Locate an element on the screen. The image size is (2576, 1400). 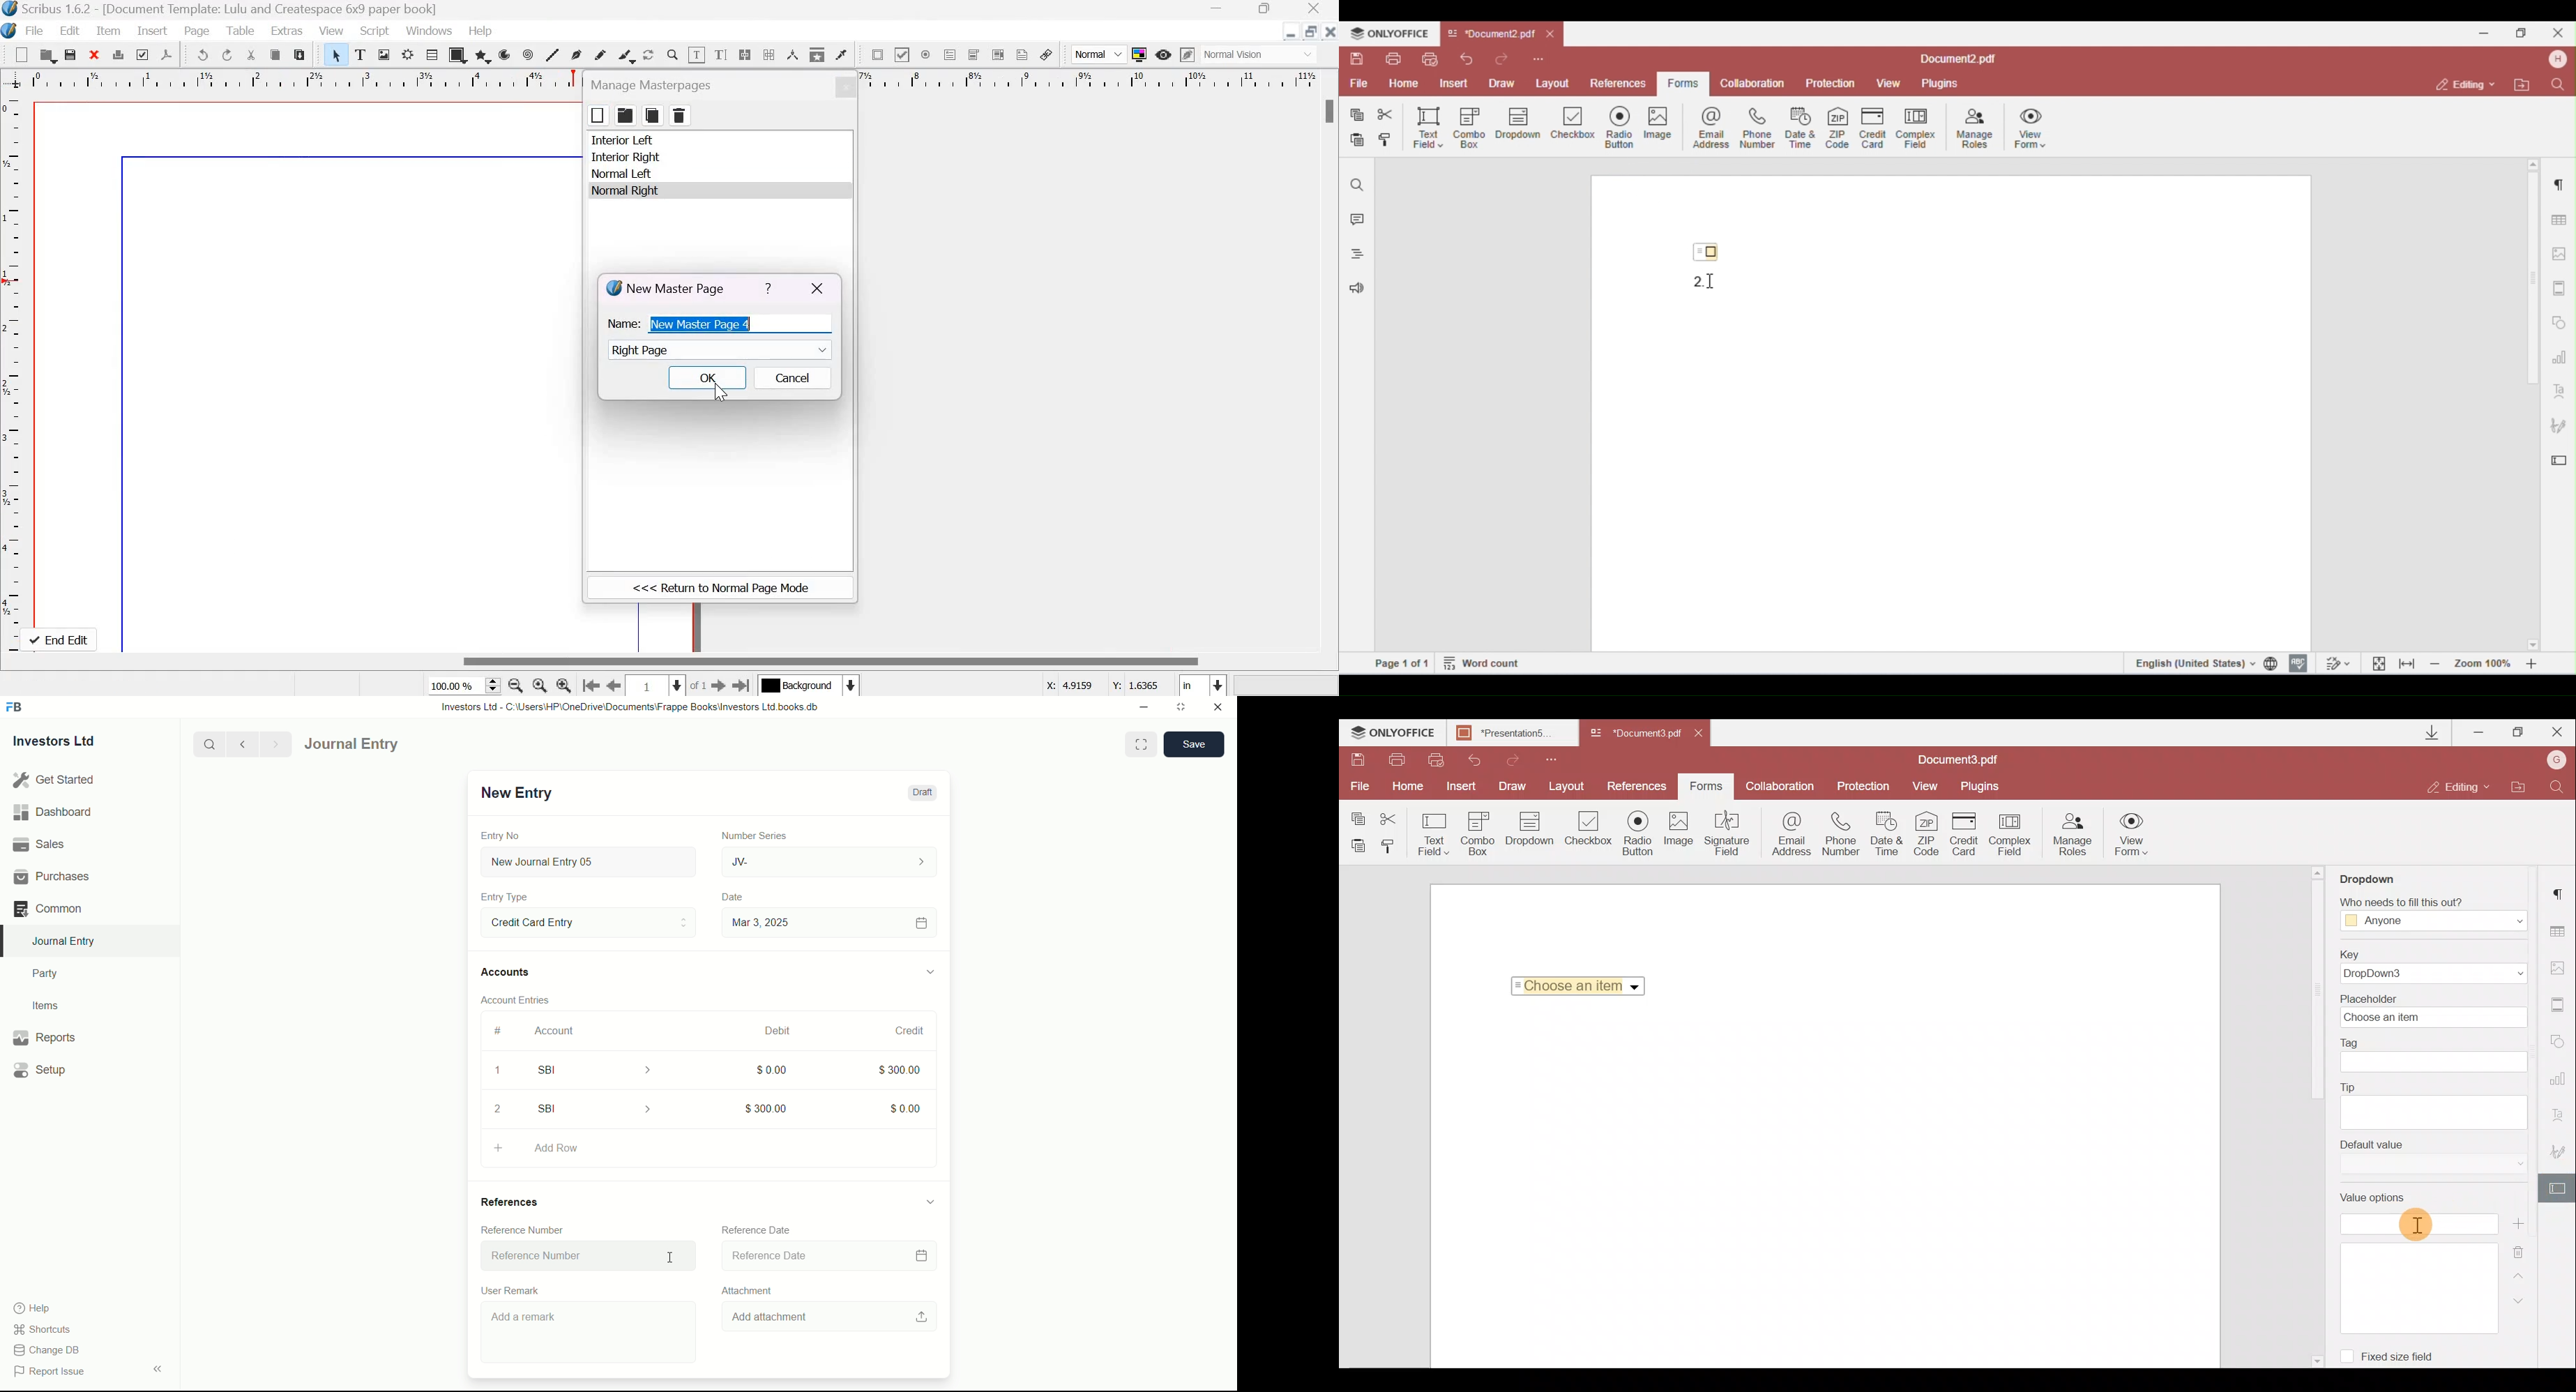
PDF text field is located at coordinates (950, 54).